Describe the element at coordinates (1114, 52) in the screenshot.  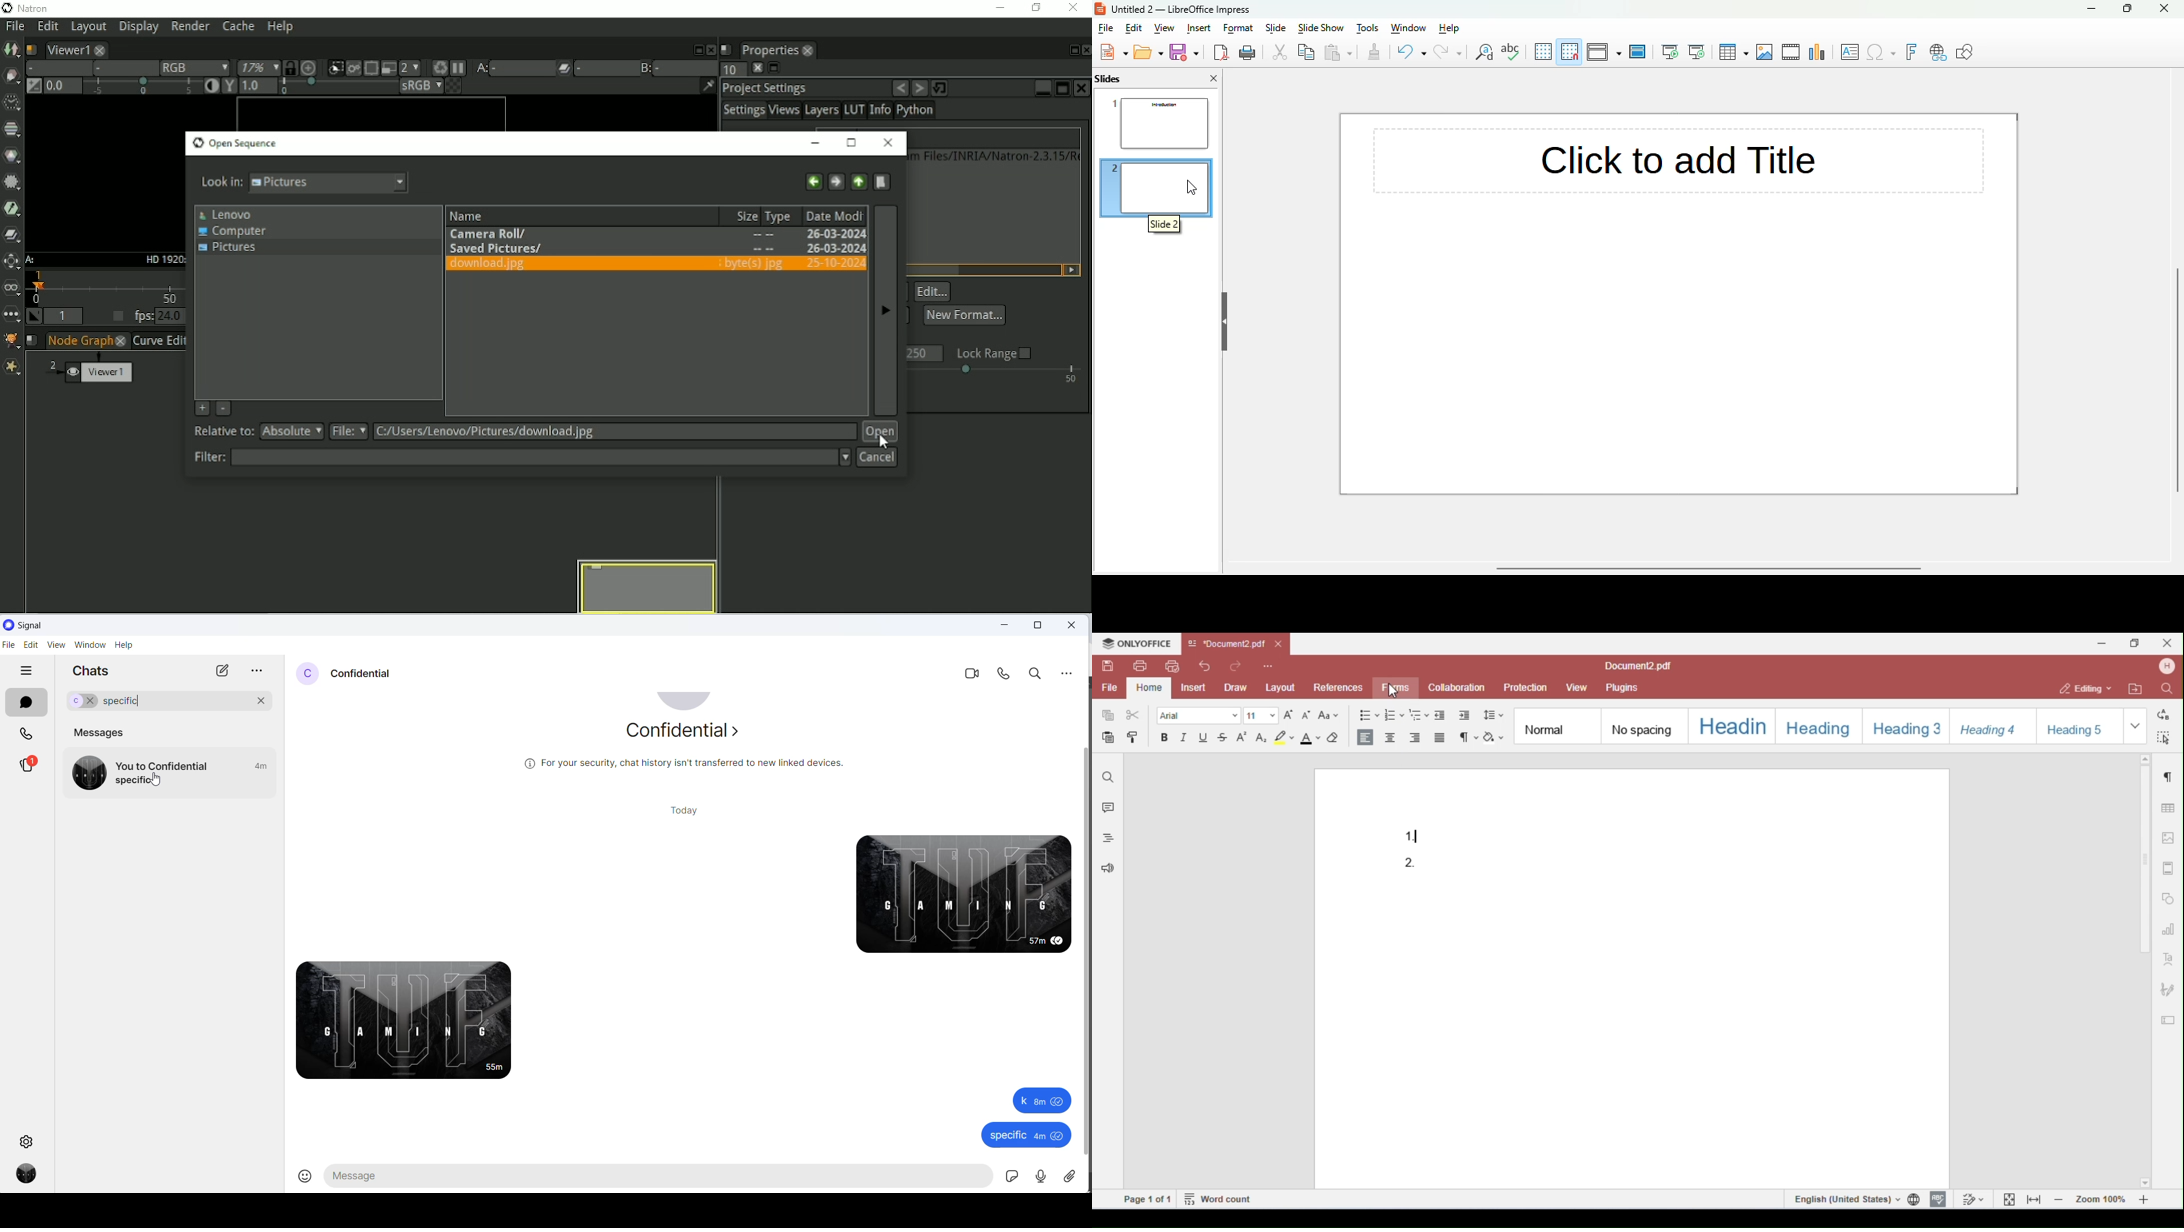
I see `new` at that location.